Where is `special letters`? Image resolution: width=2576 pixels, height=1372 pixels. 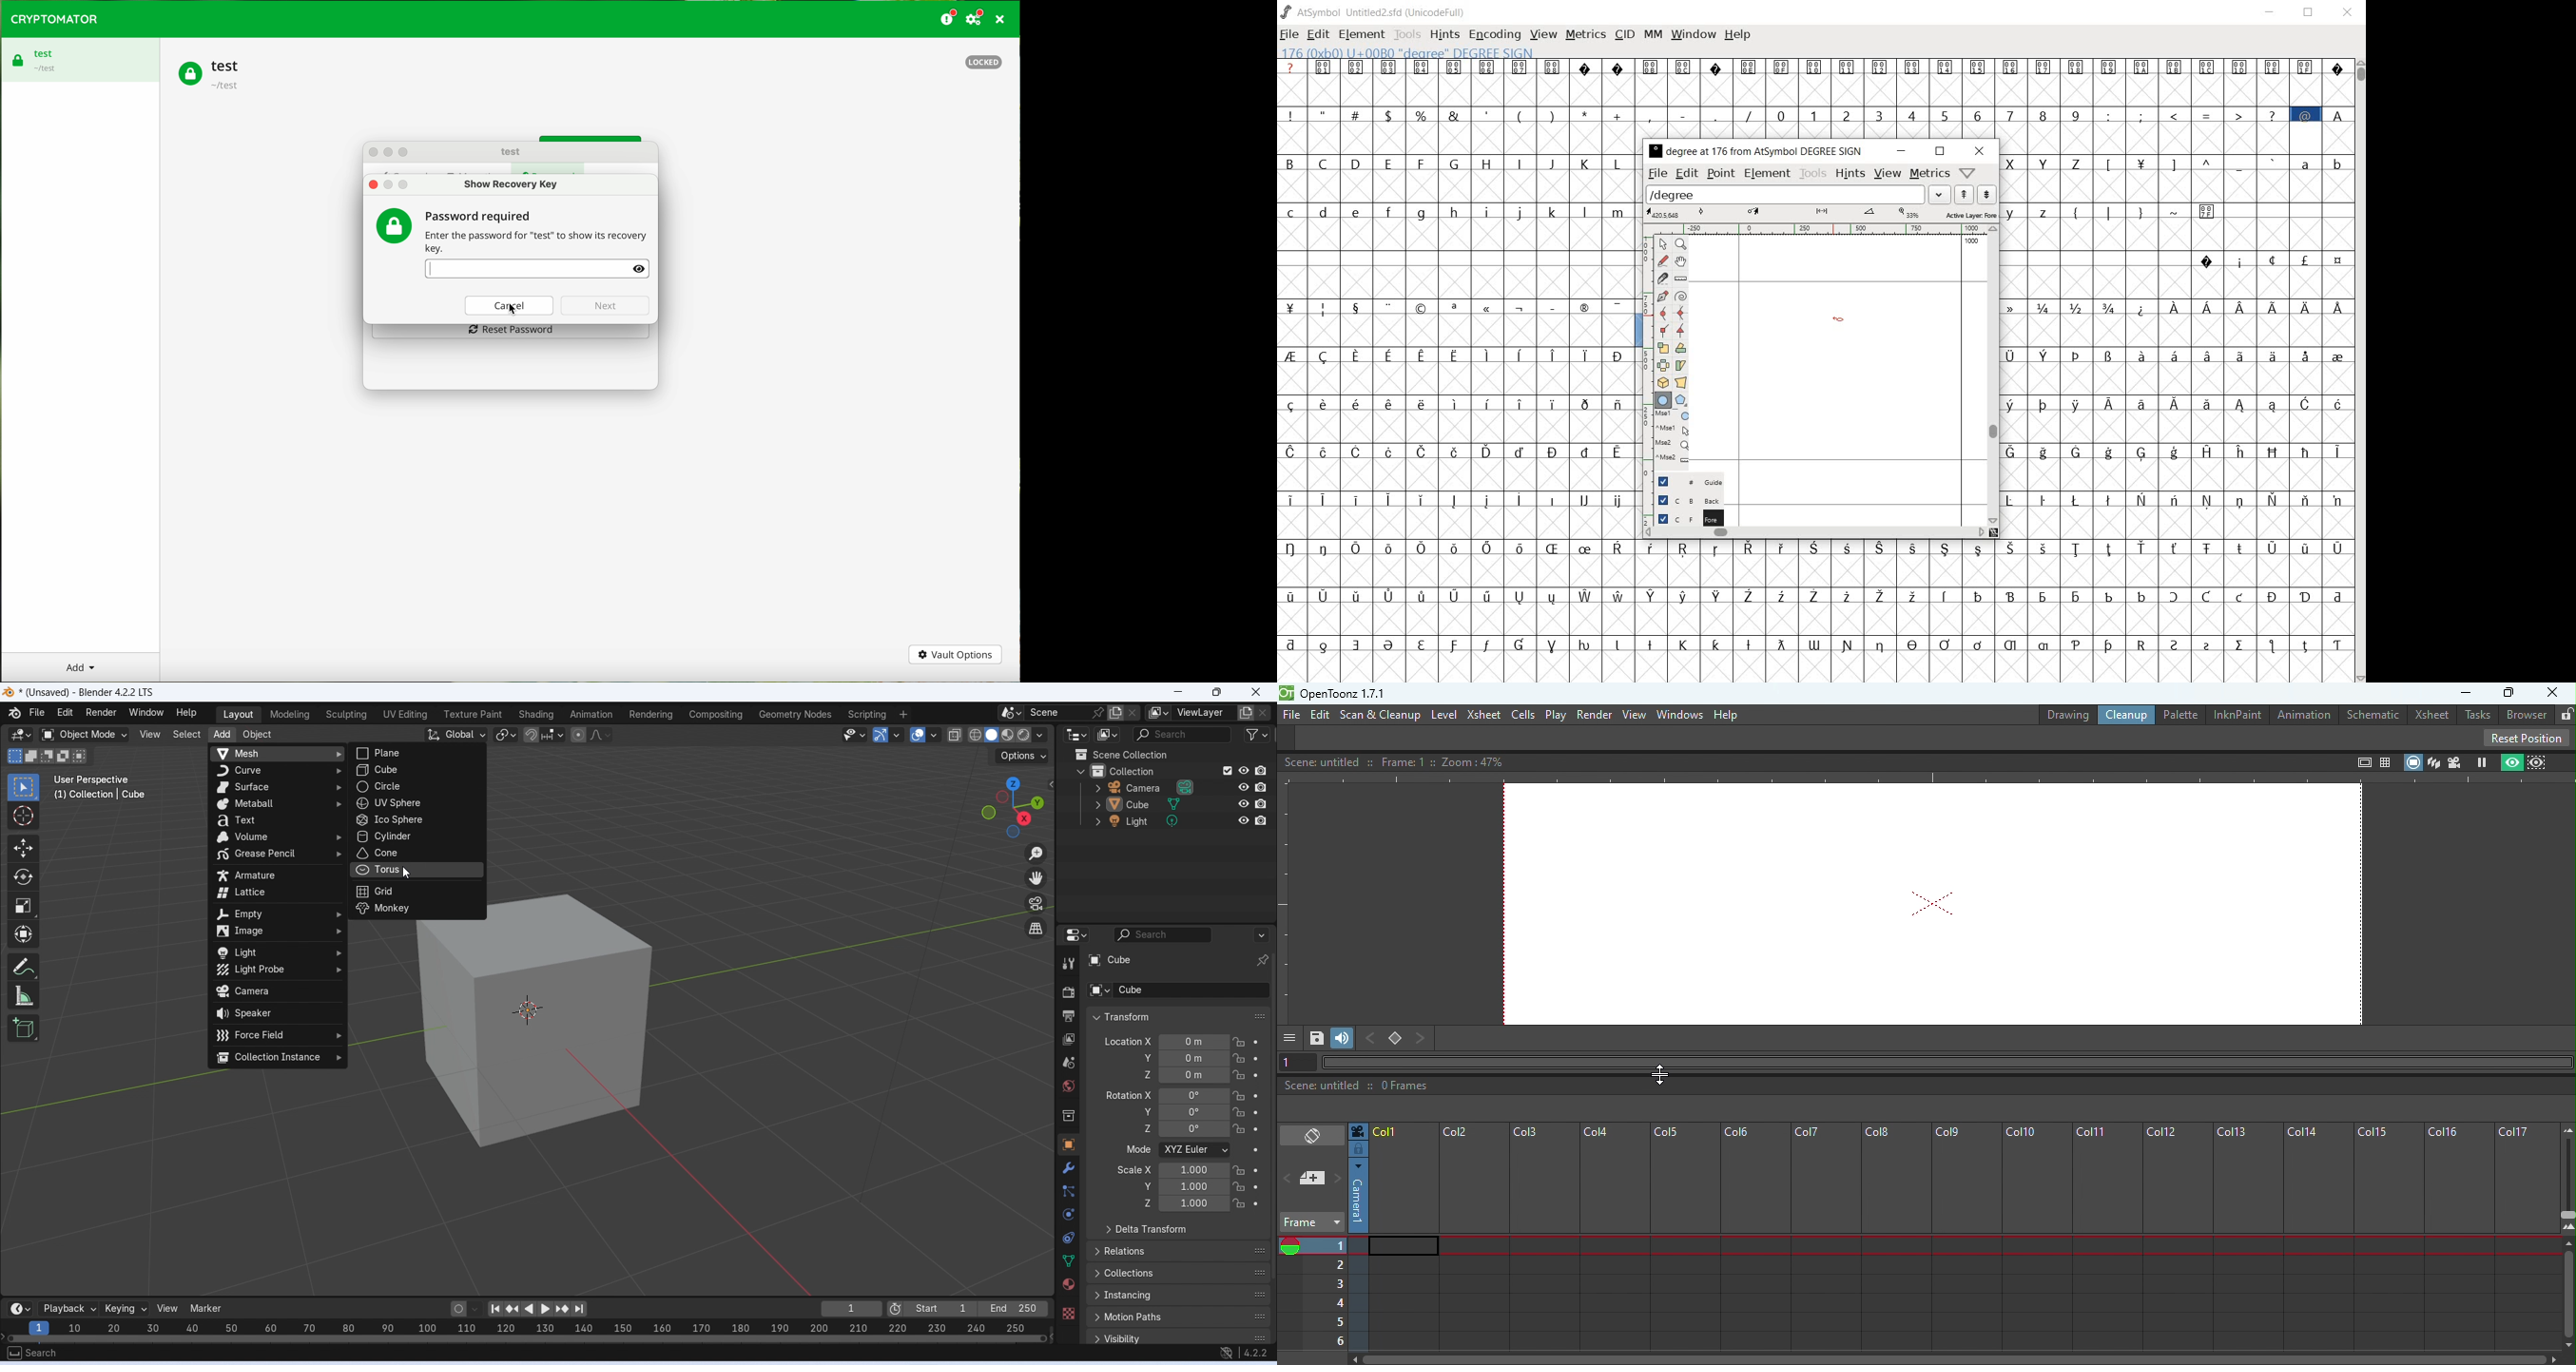 special letters is located at coordinates (1460, 498).